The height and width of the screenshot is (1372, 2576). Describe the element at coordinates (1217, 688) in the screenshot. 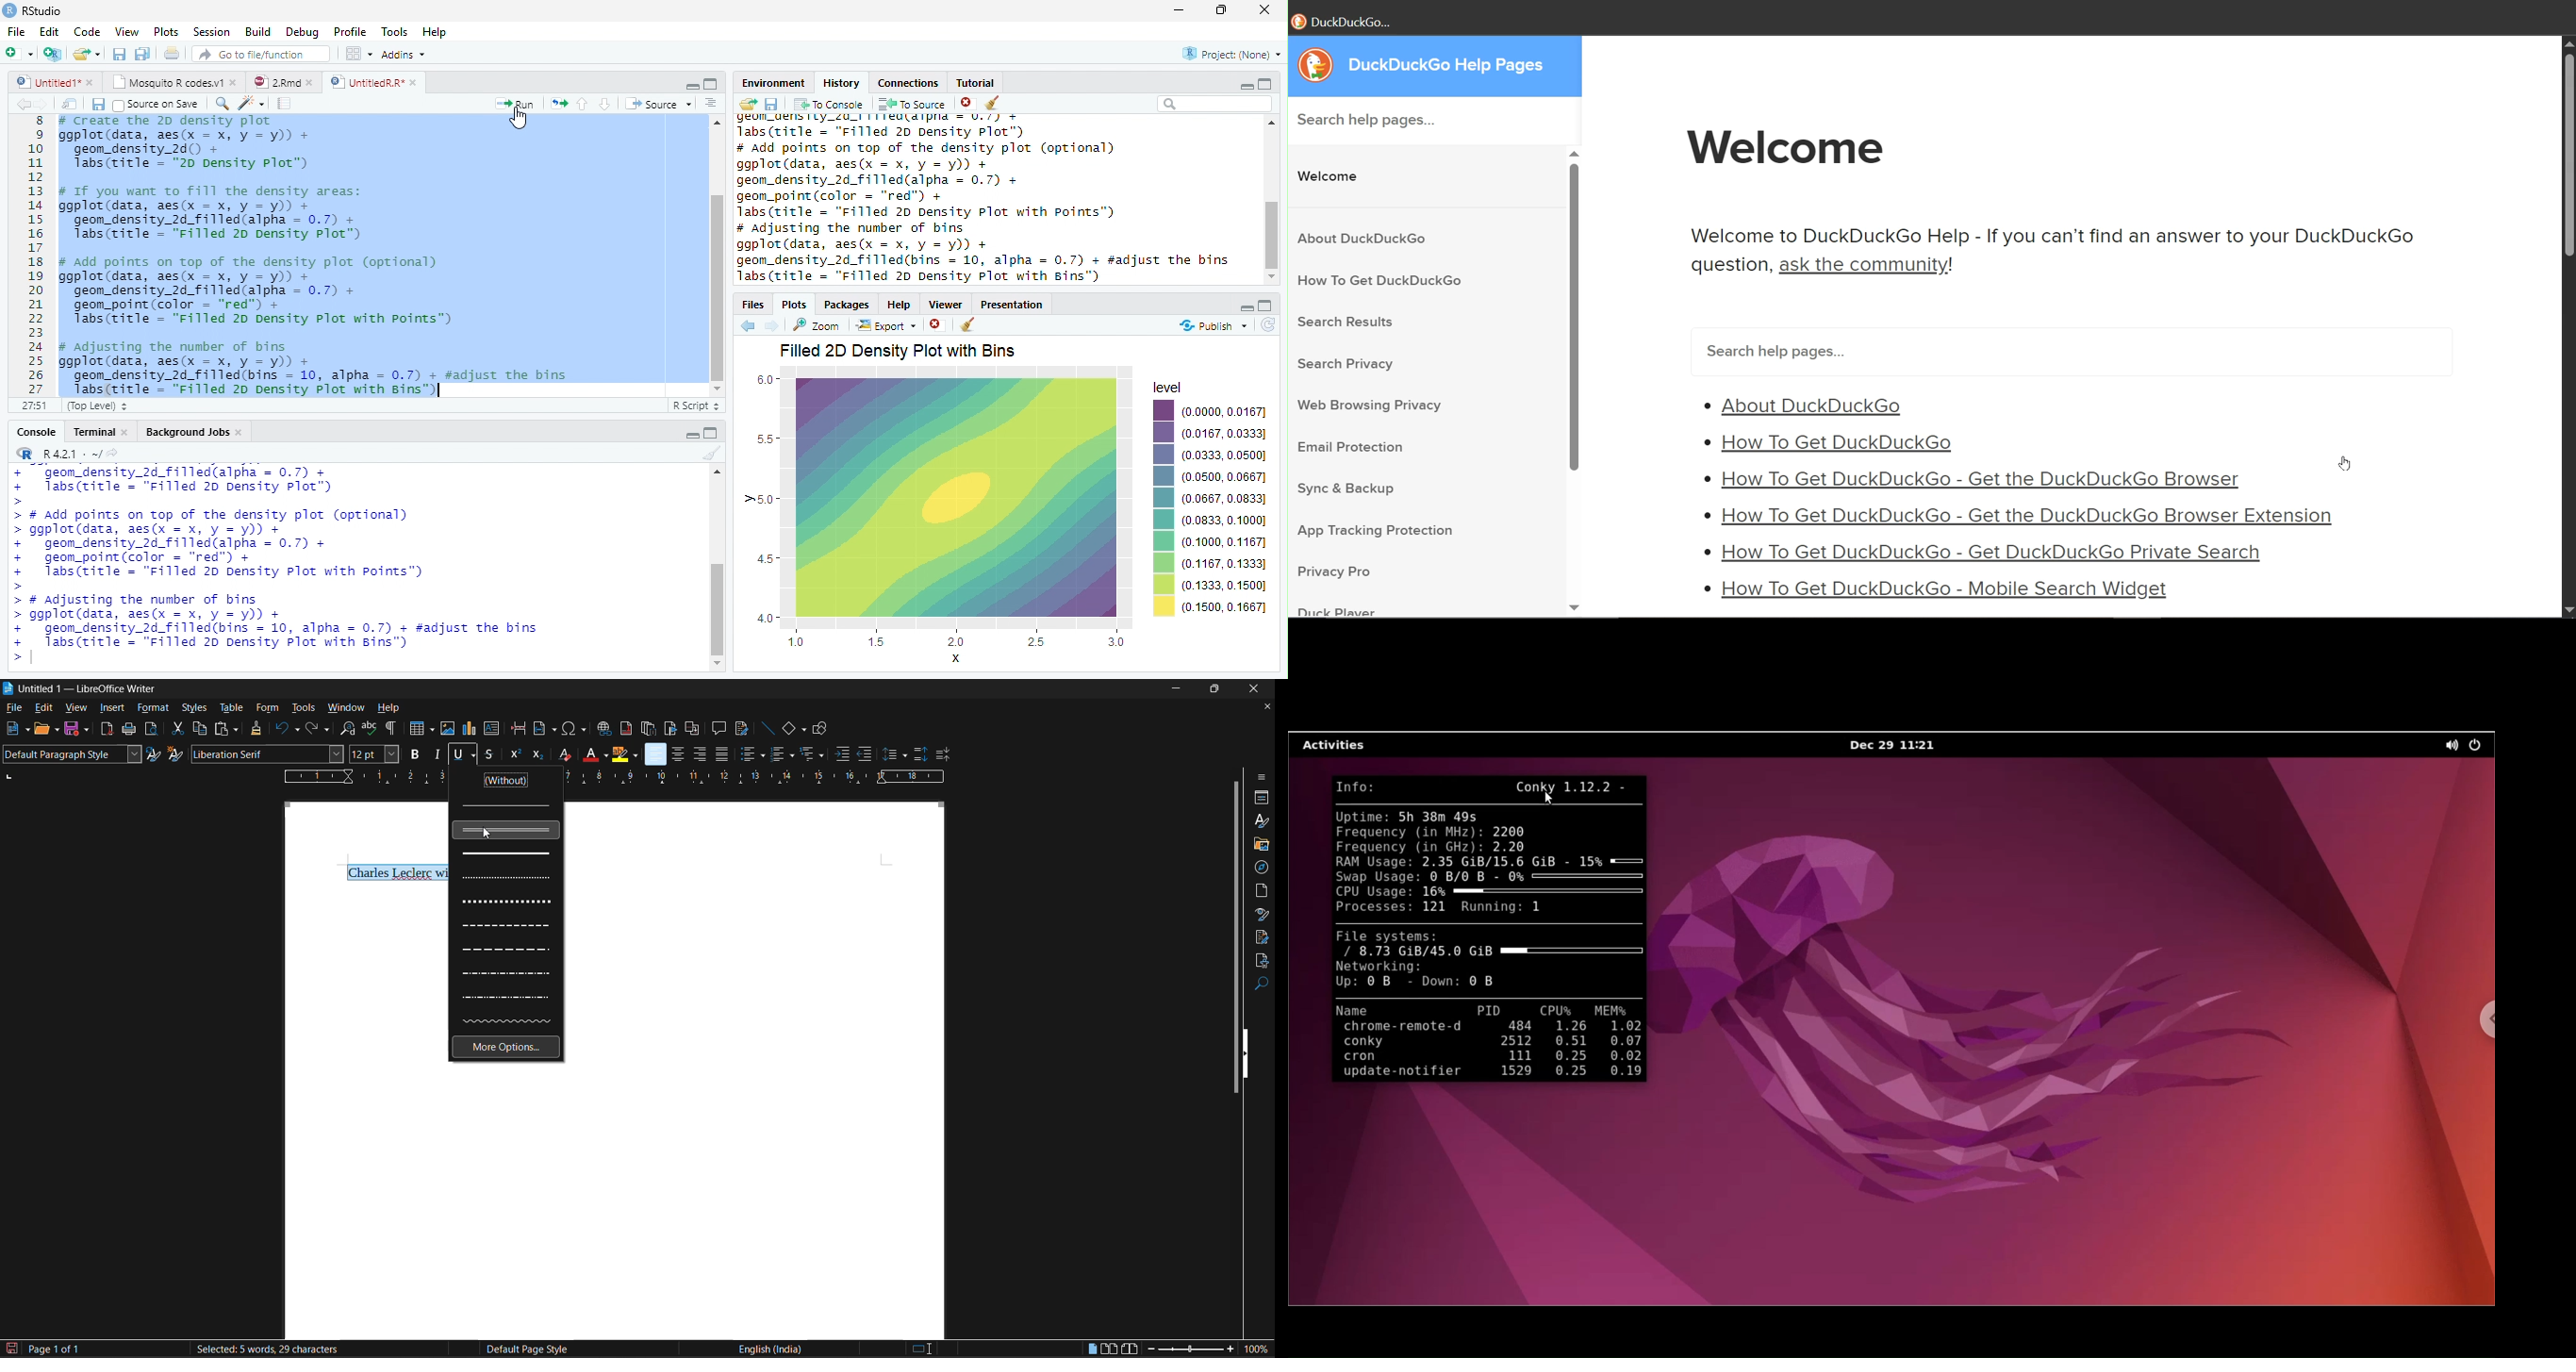

I see `maximize` at that location.